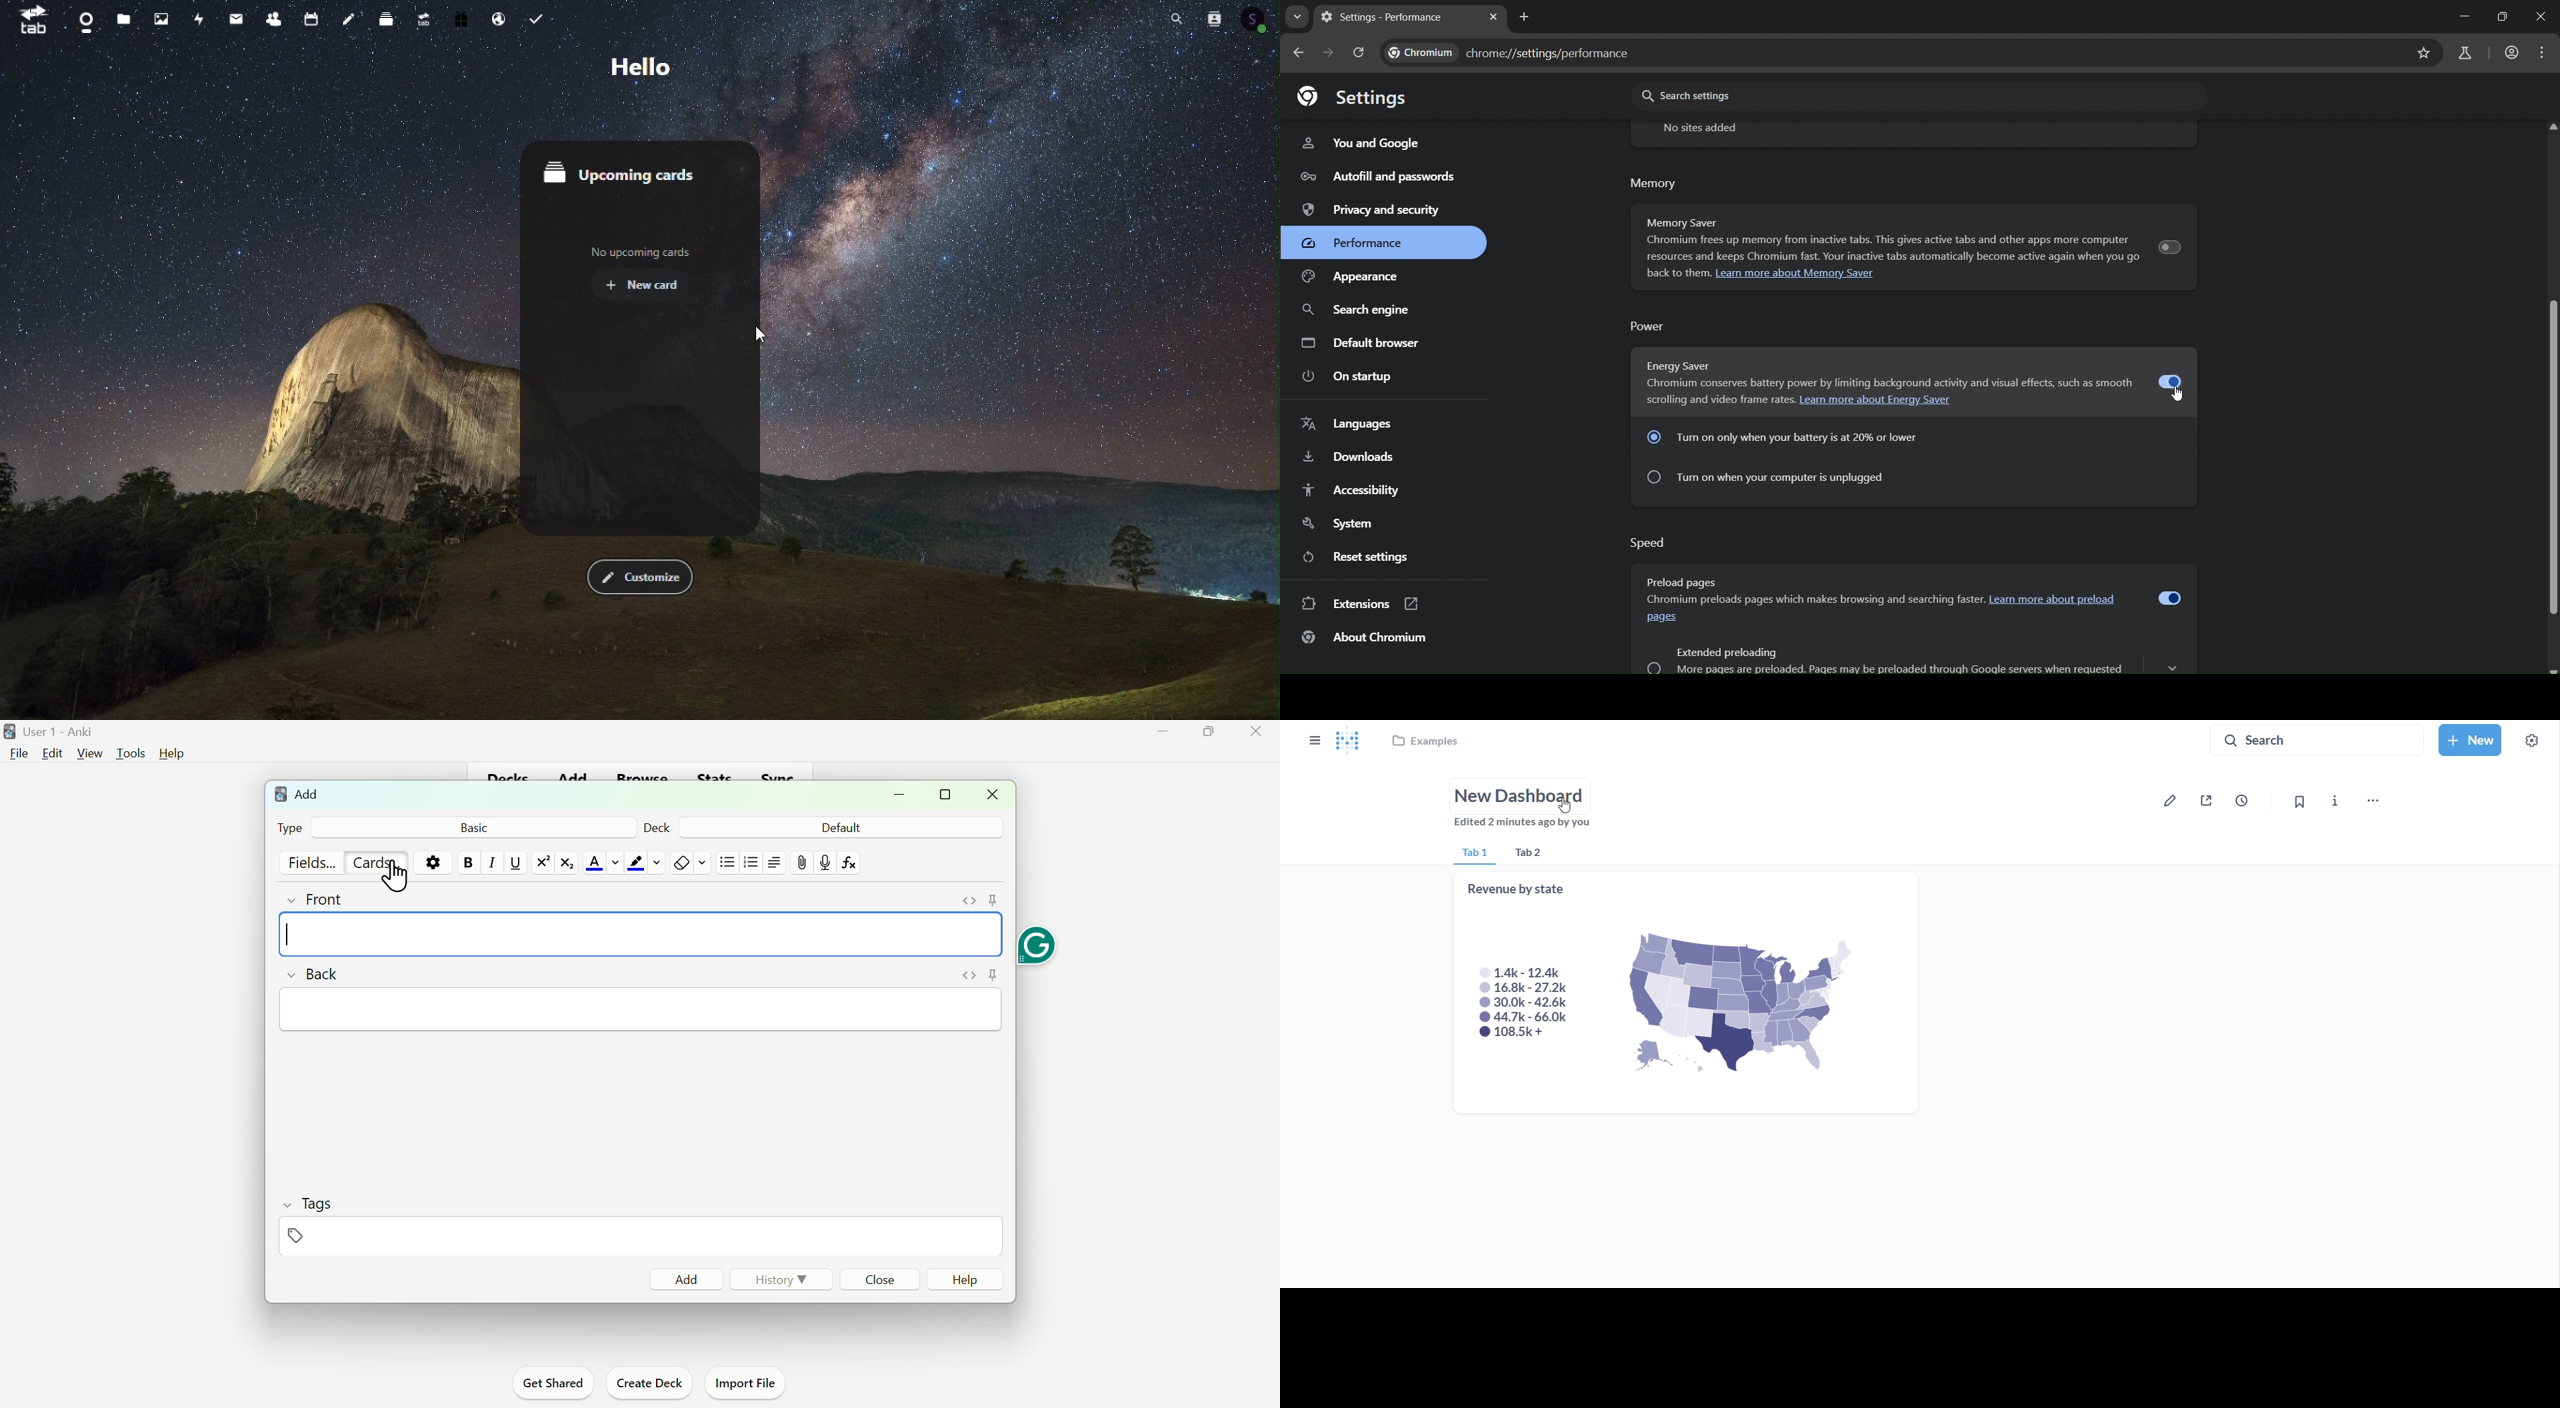  Describe the element at coordinates (297, 1235) in the screenshot. I see `tag icon` at that location.